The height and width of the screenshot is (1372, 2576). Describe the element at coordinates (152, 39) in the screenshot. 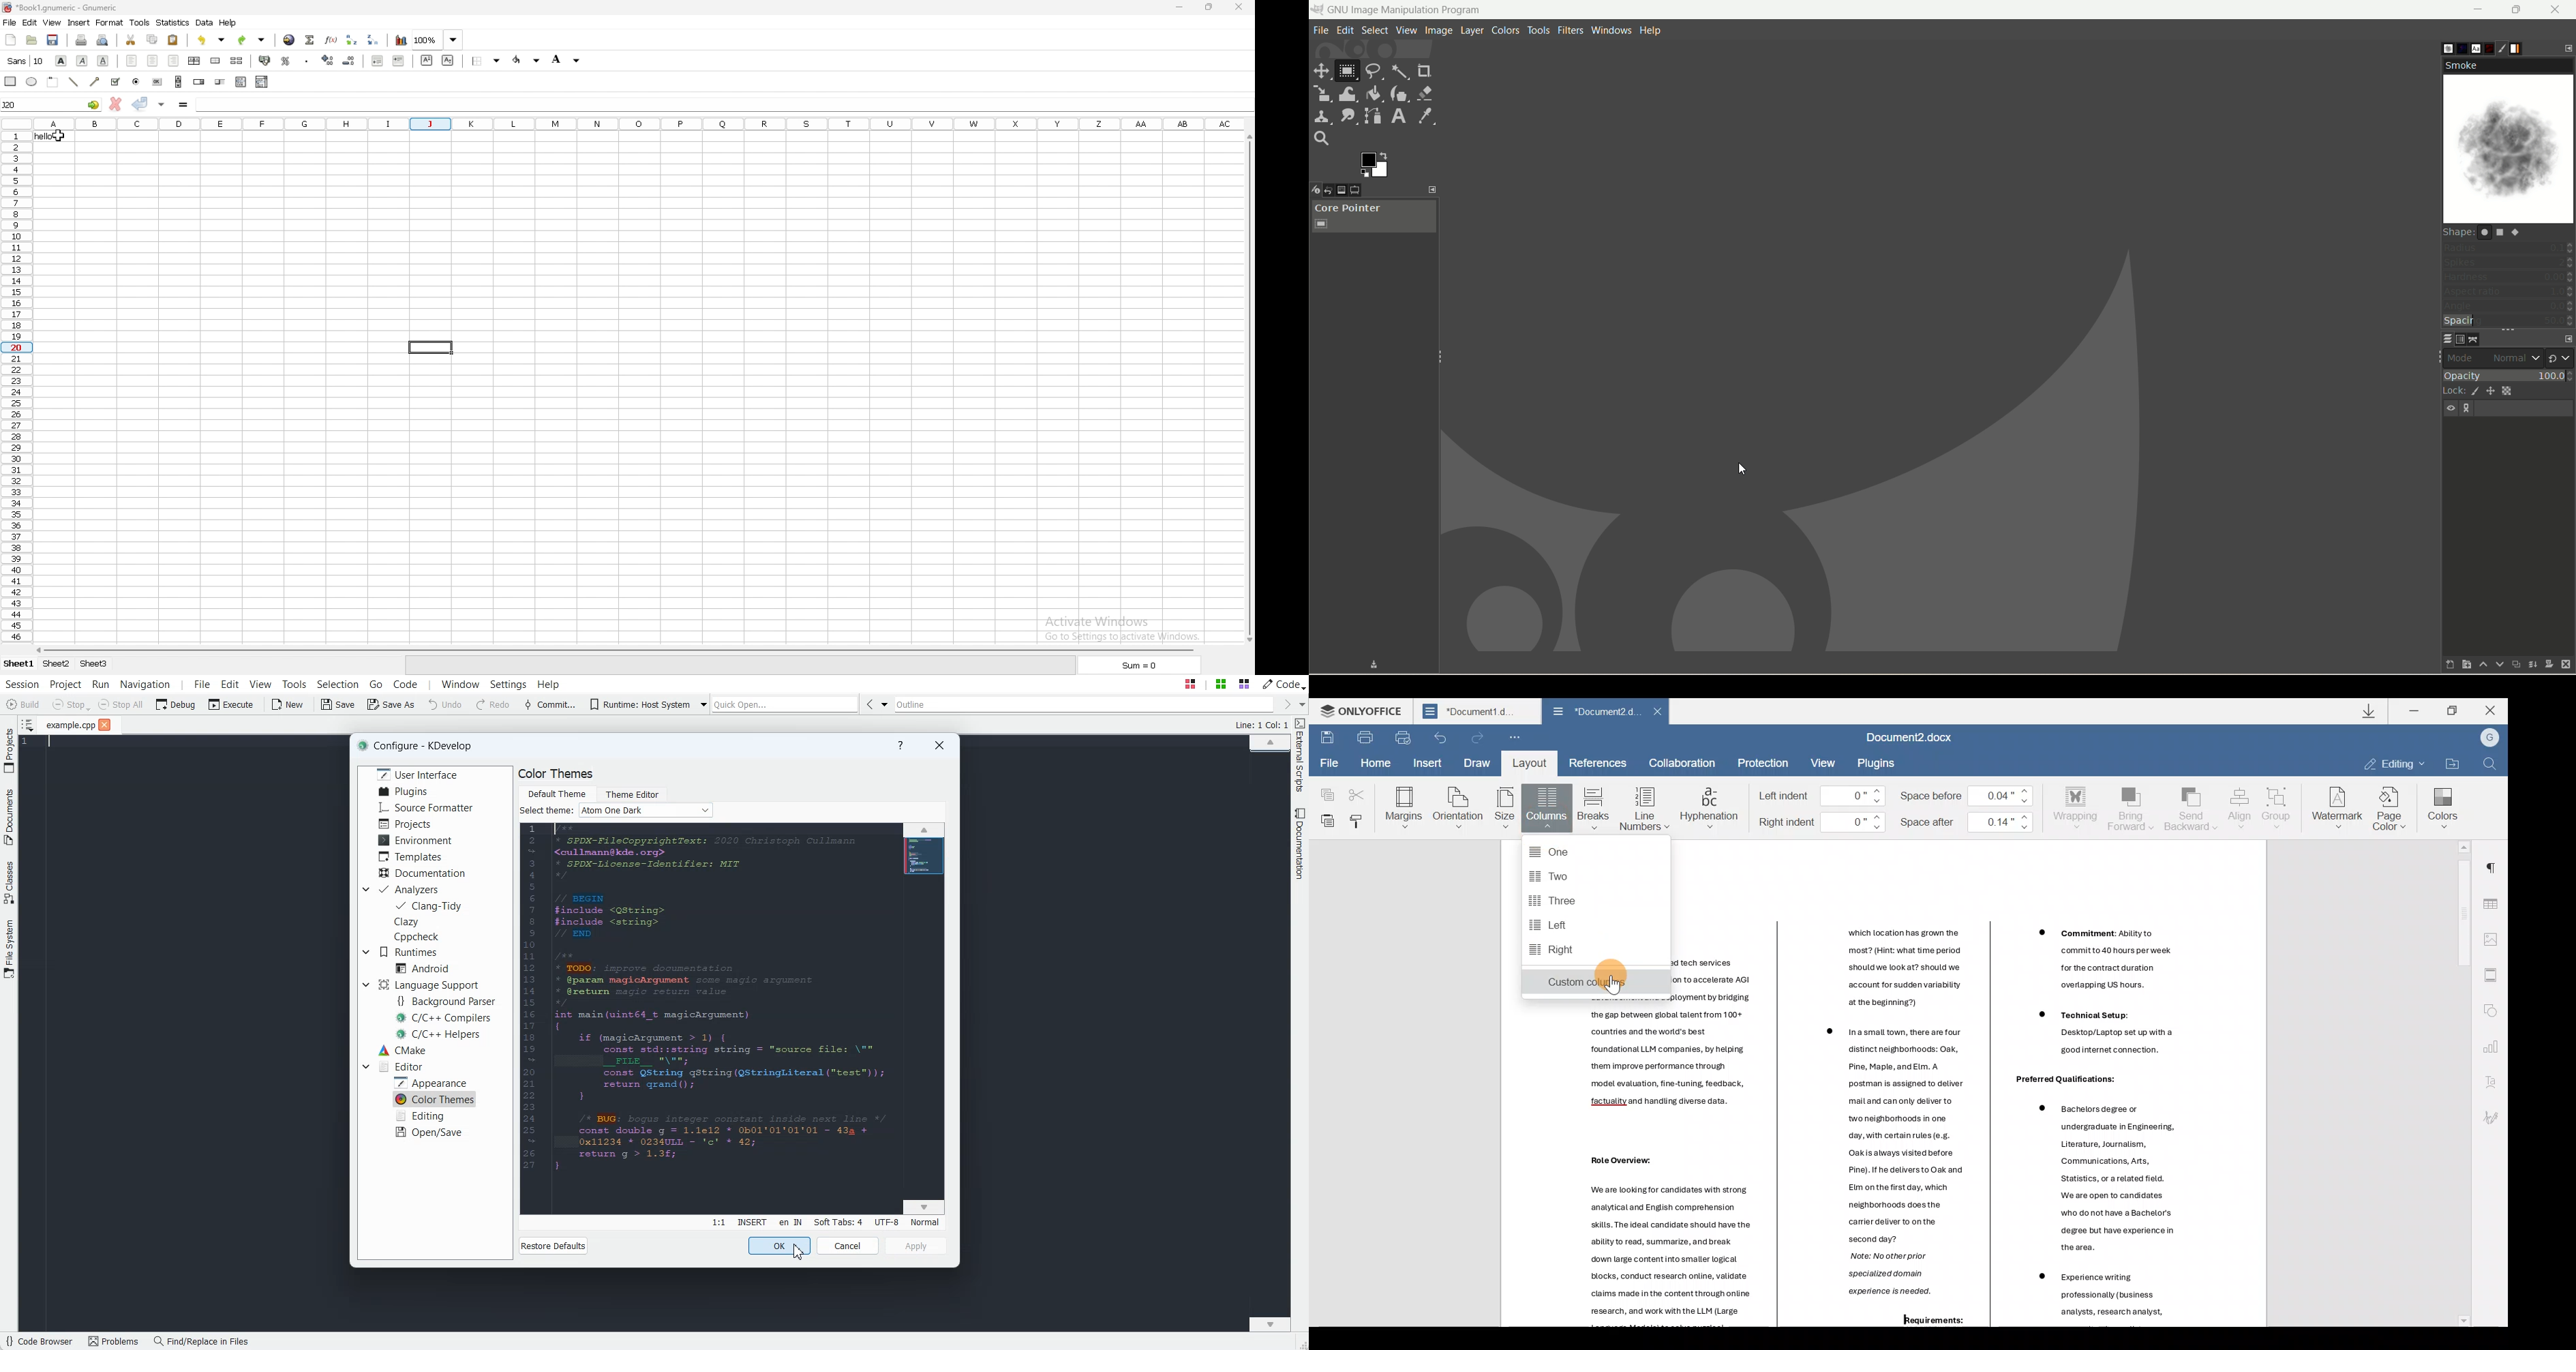

I see `copy` at that location.